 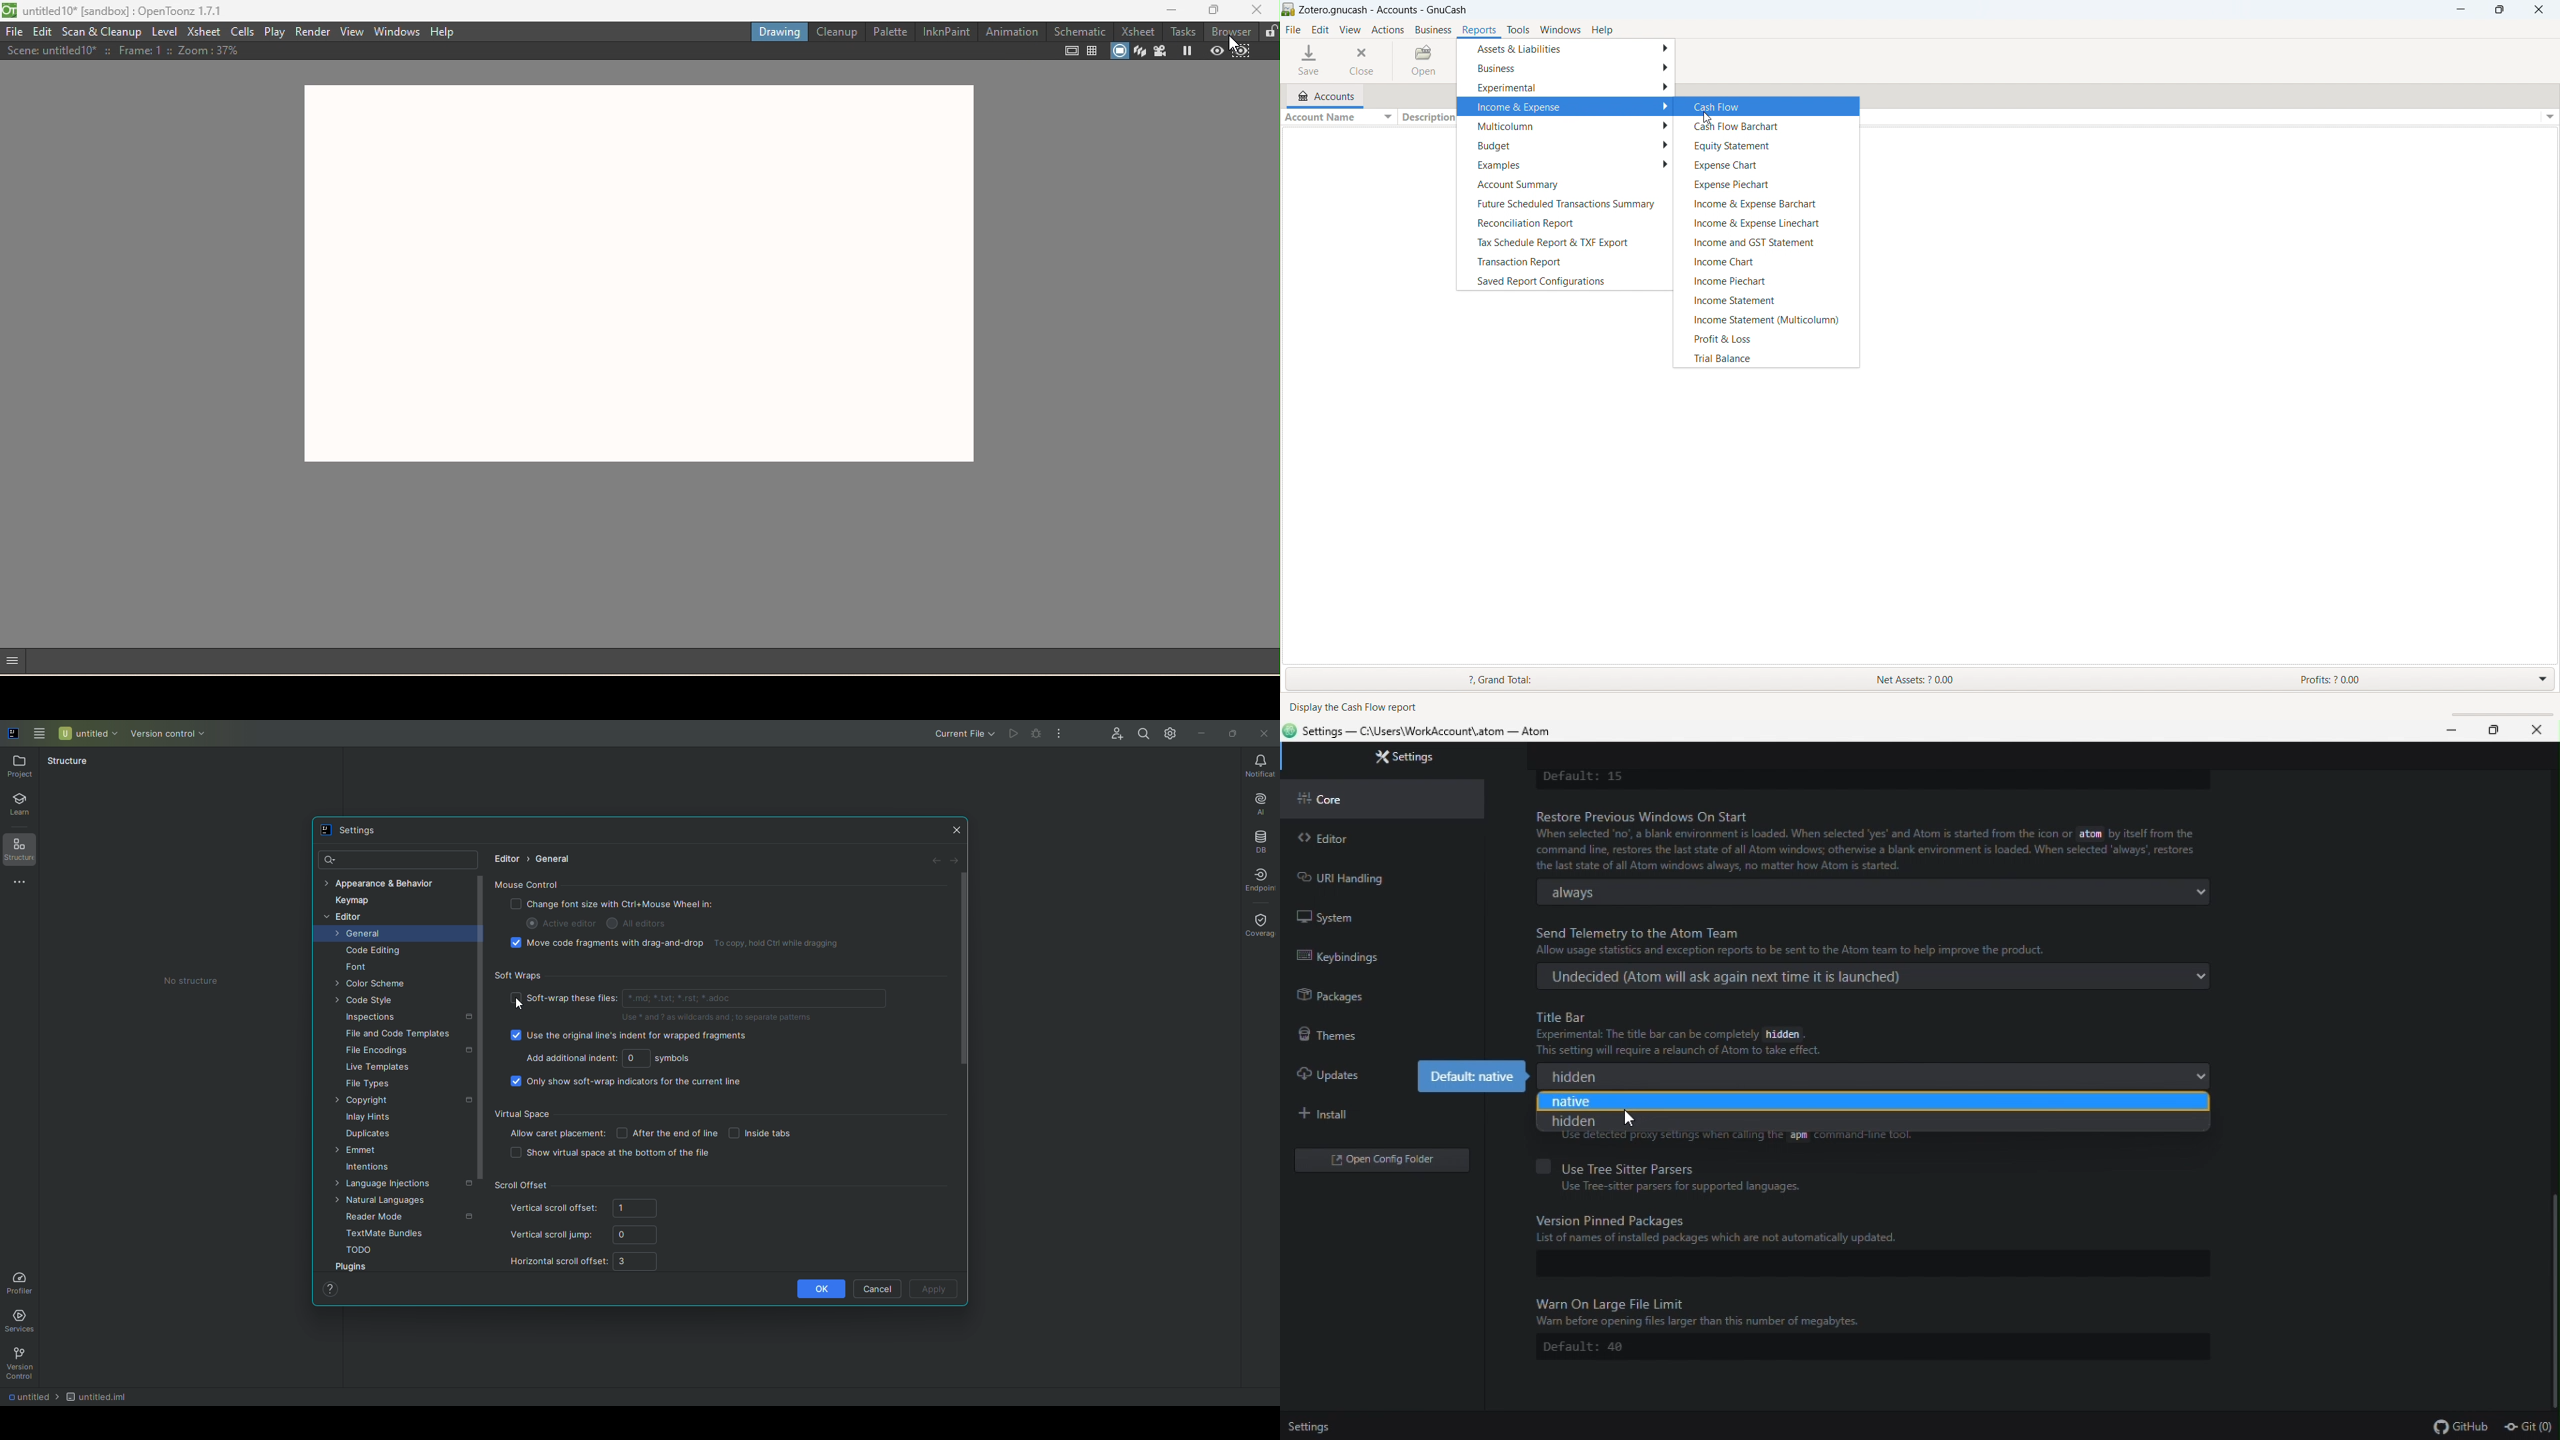 I want to click on logo, so click(x=1289, y=10).